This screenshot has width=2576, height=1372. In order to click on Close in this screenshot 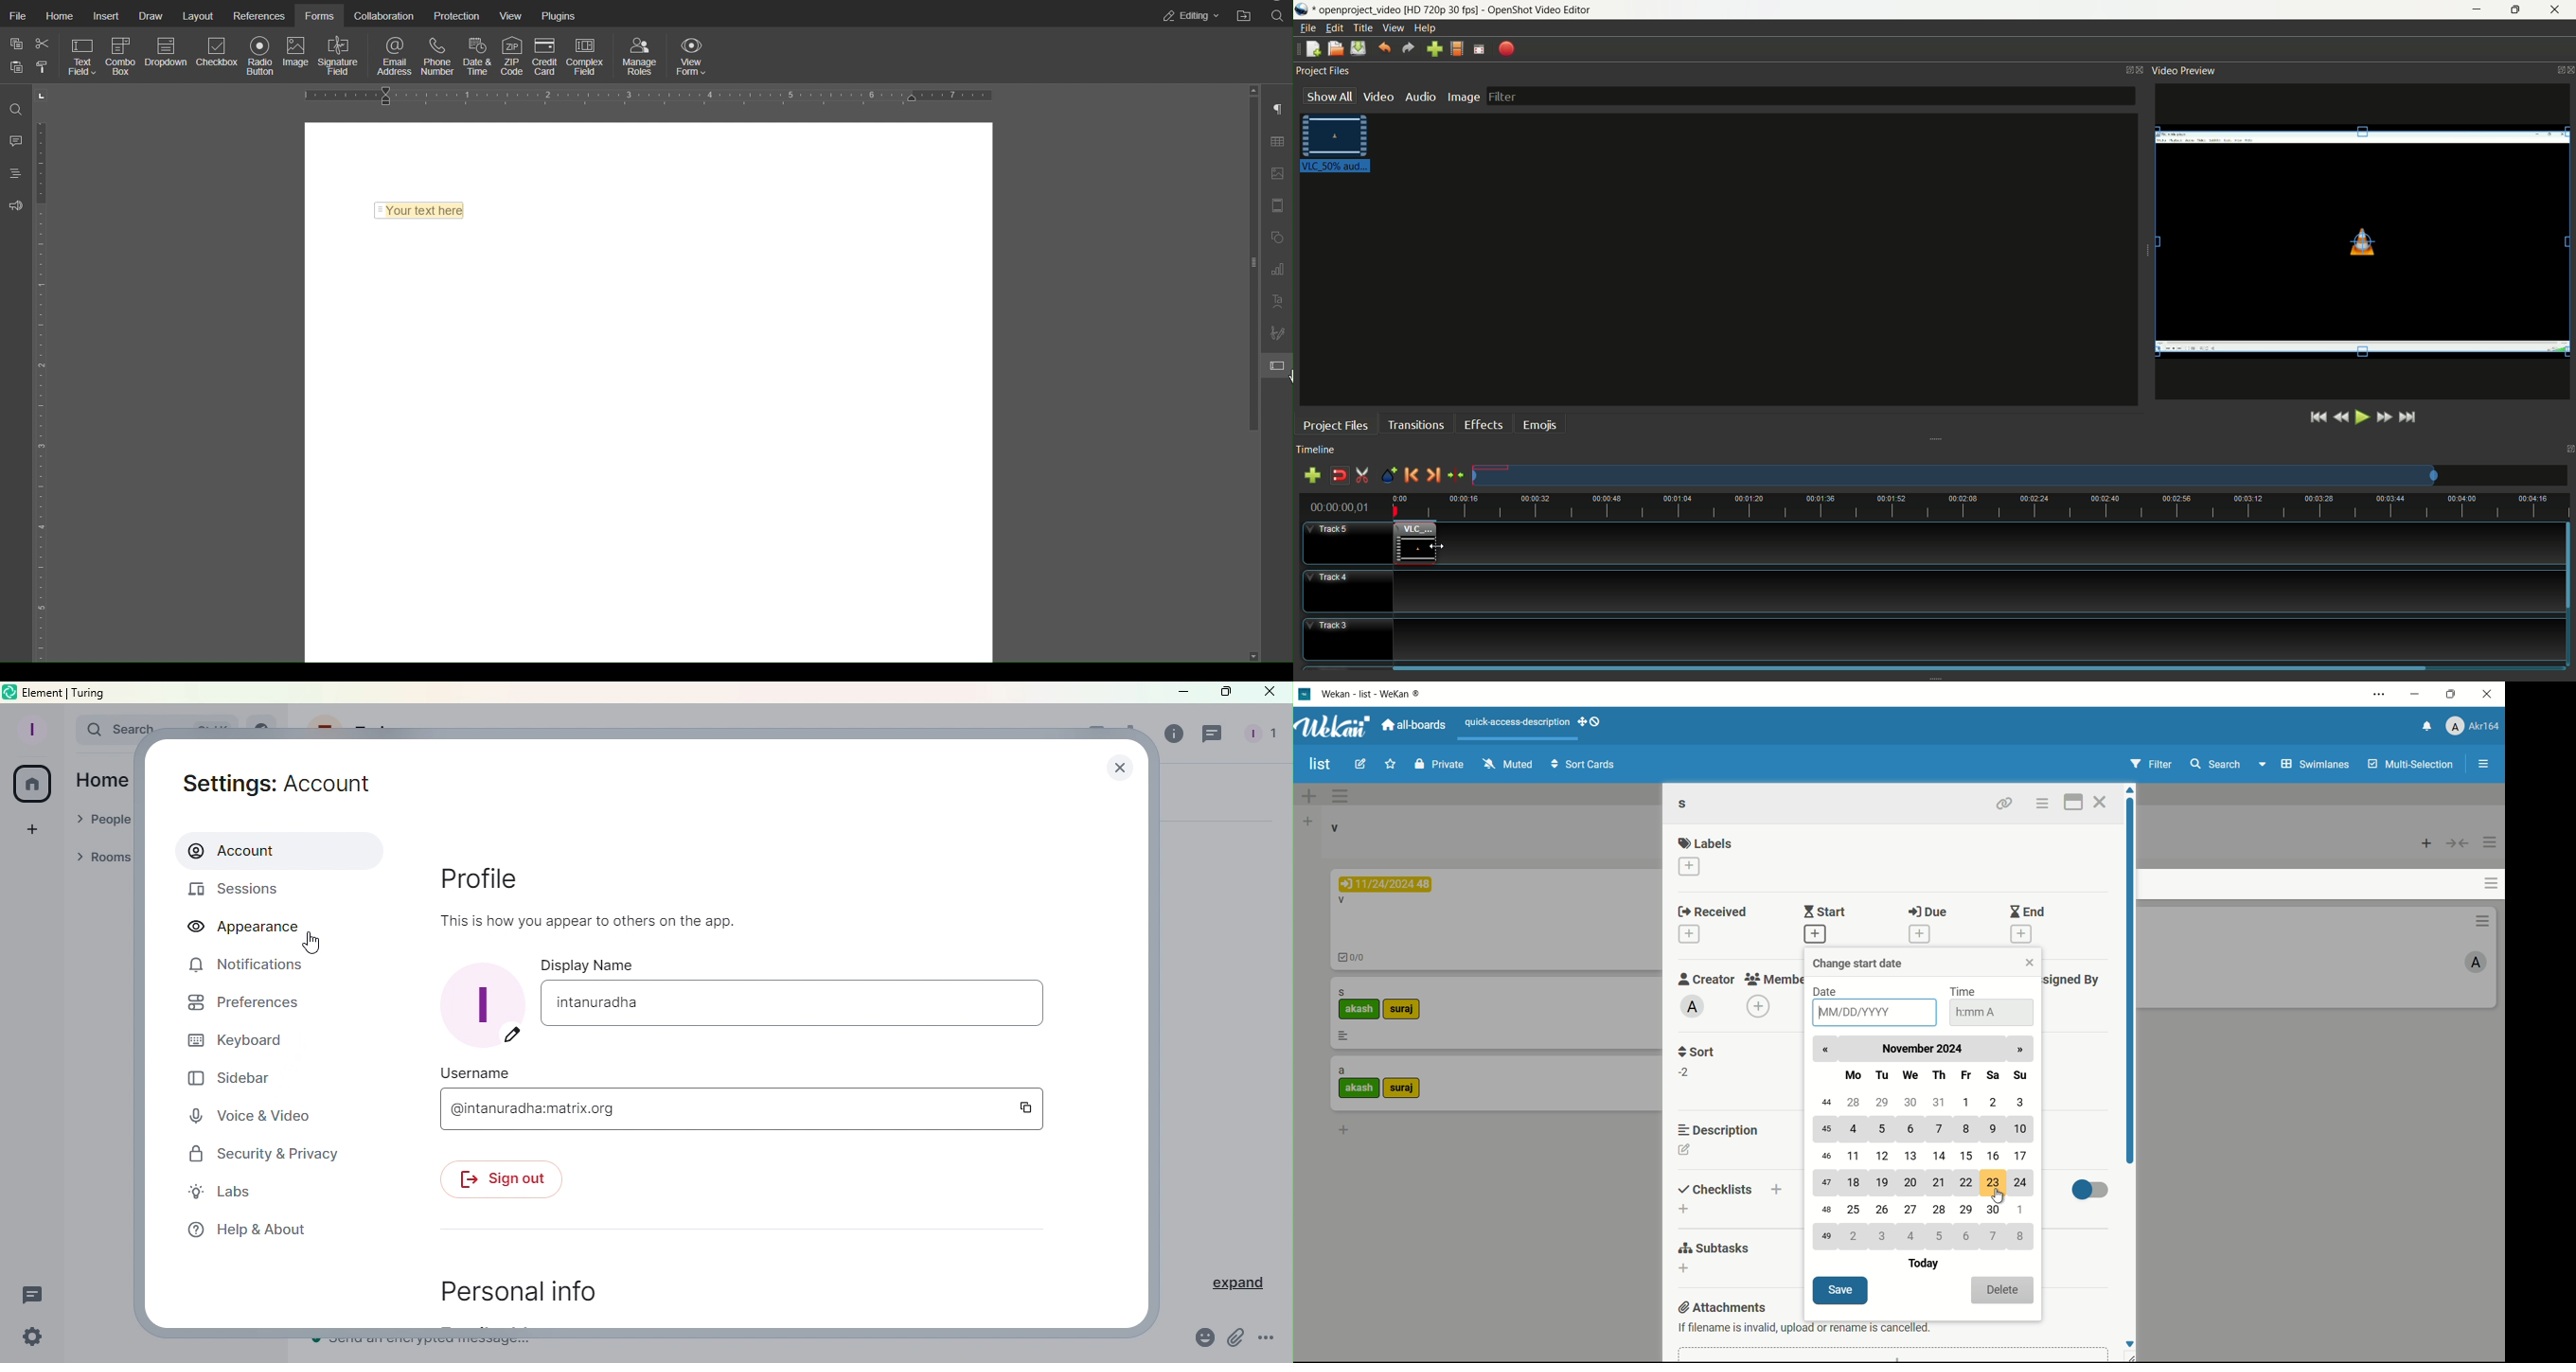, I will do `click(1121, 767)`.